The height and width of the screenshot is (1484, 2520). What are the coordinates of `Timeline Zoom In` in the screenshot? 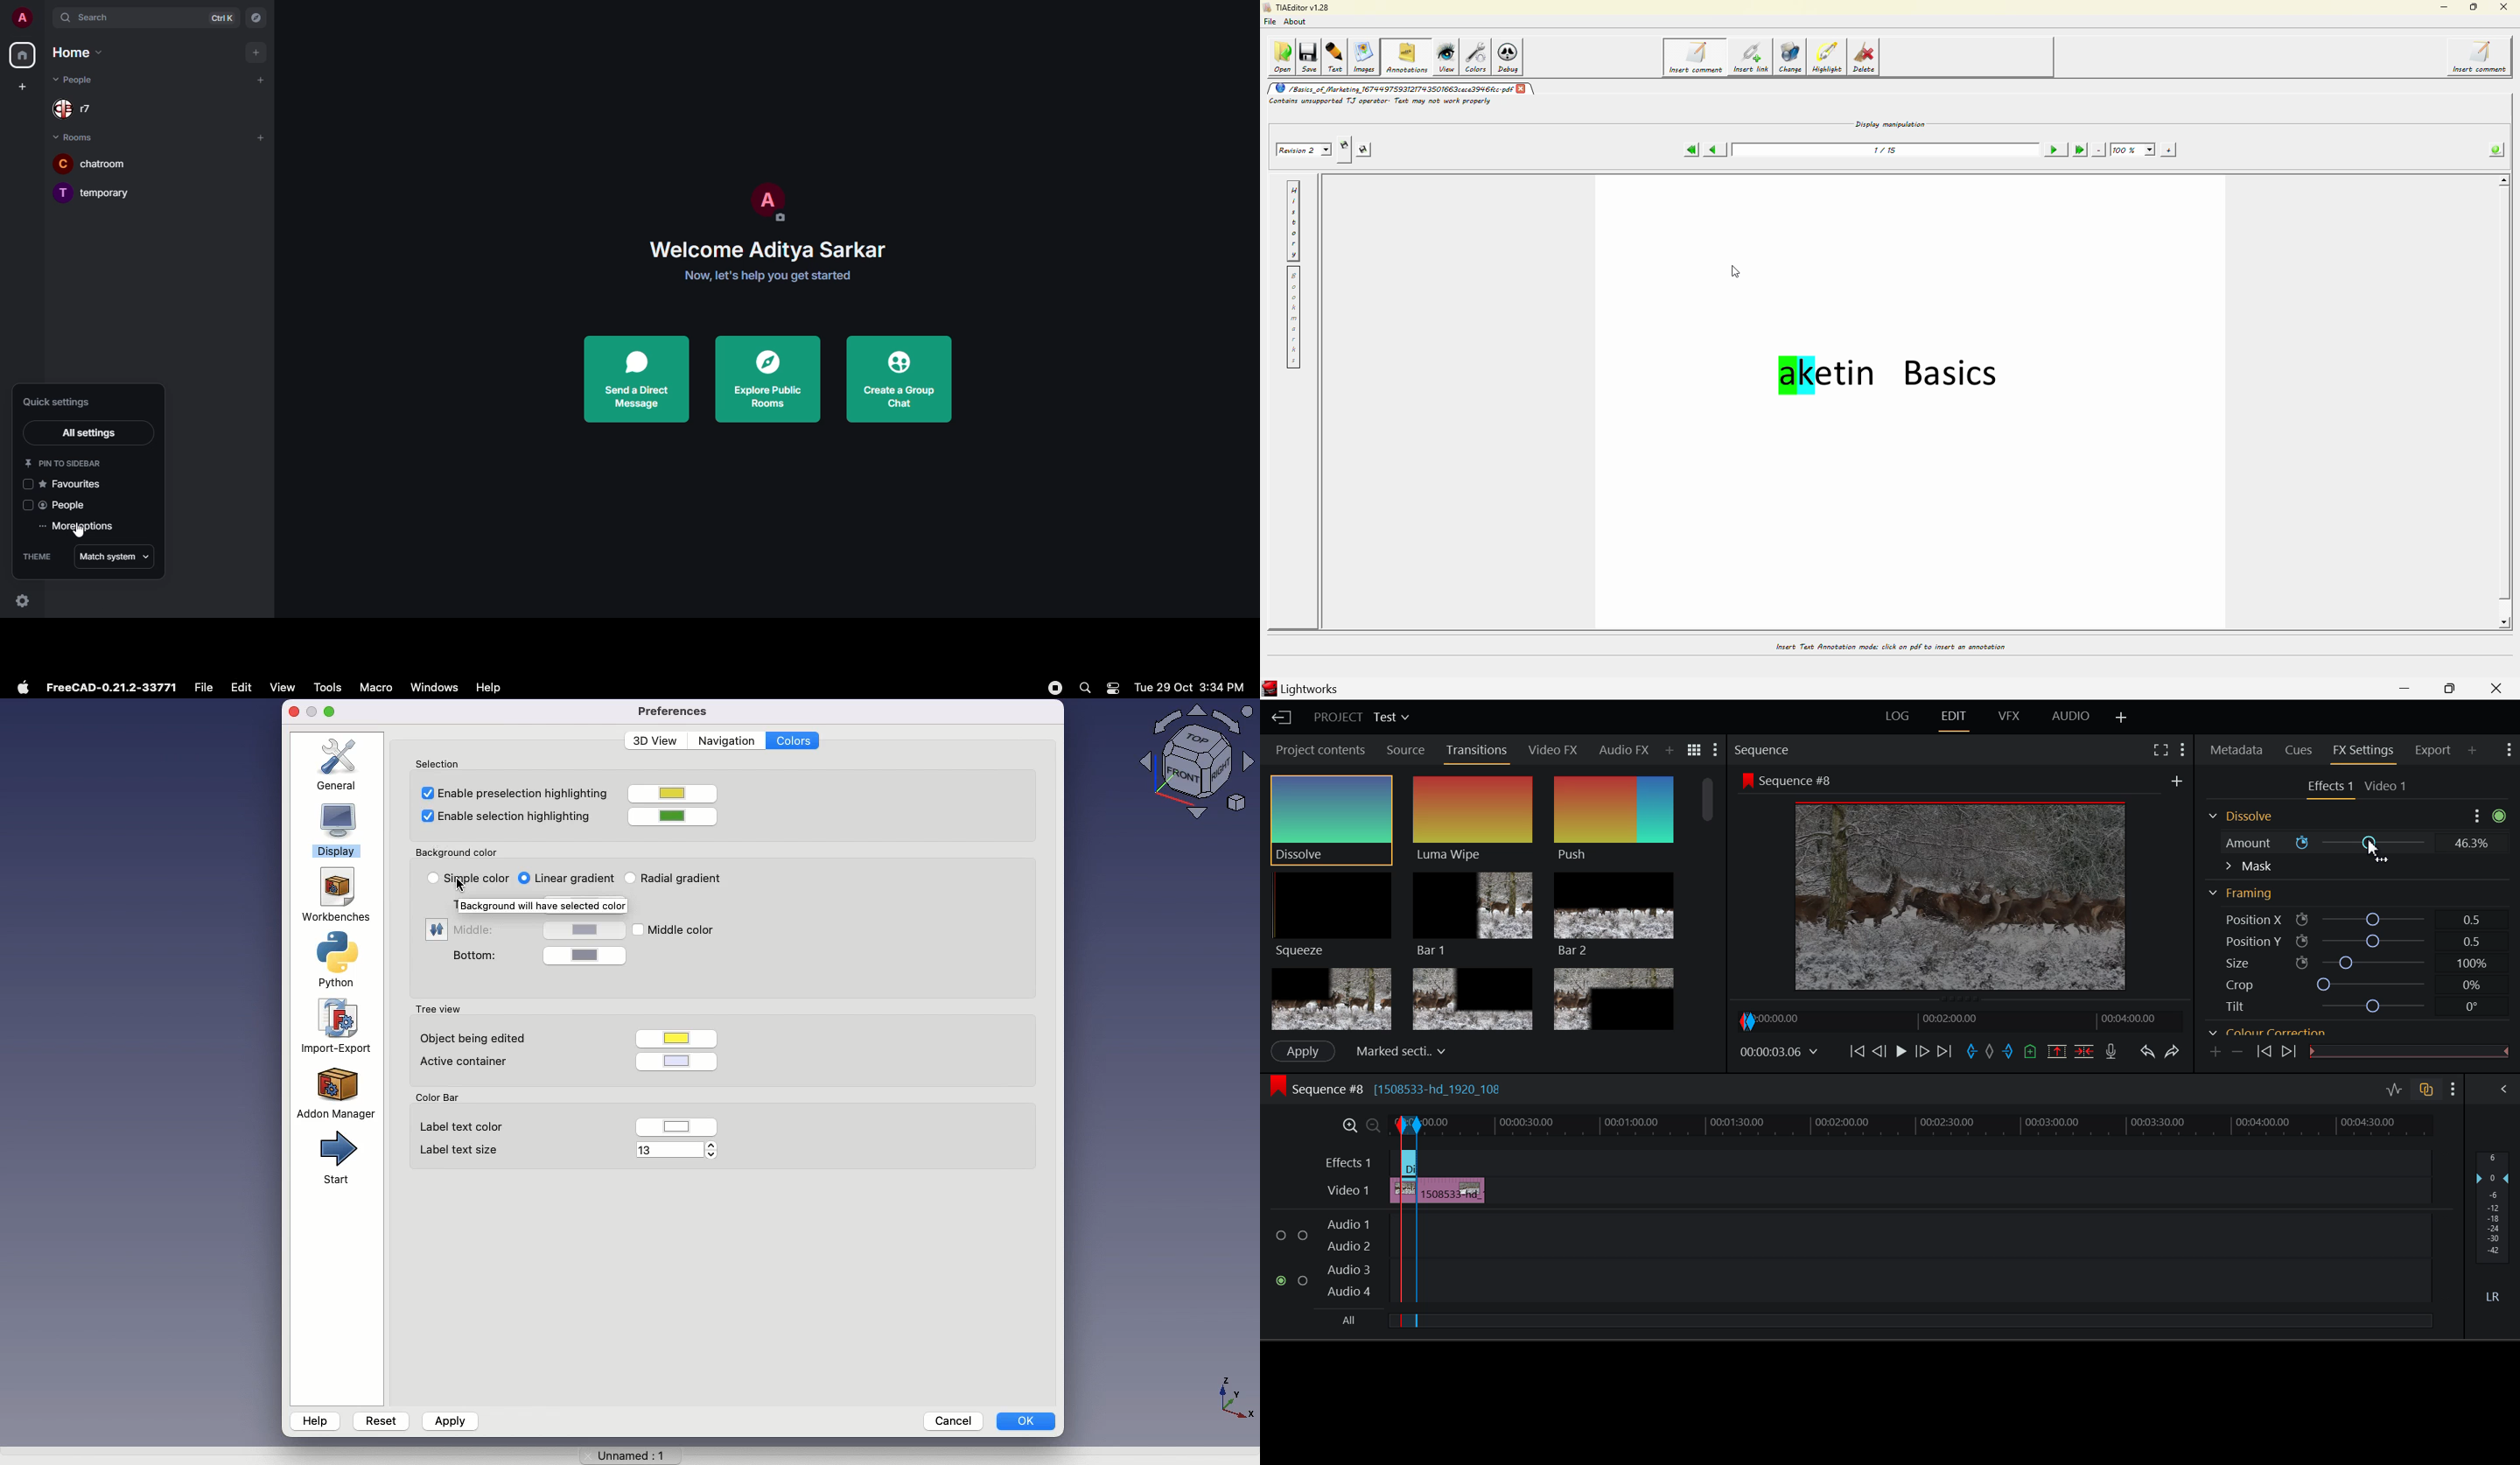 It's located at (1347, 1125).